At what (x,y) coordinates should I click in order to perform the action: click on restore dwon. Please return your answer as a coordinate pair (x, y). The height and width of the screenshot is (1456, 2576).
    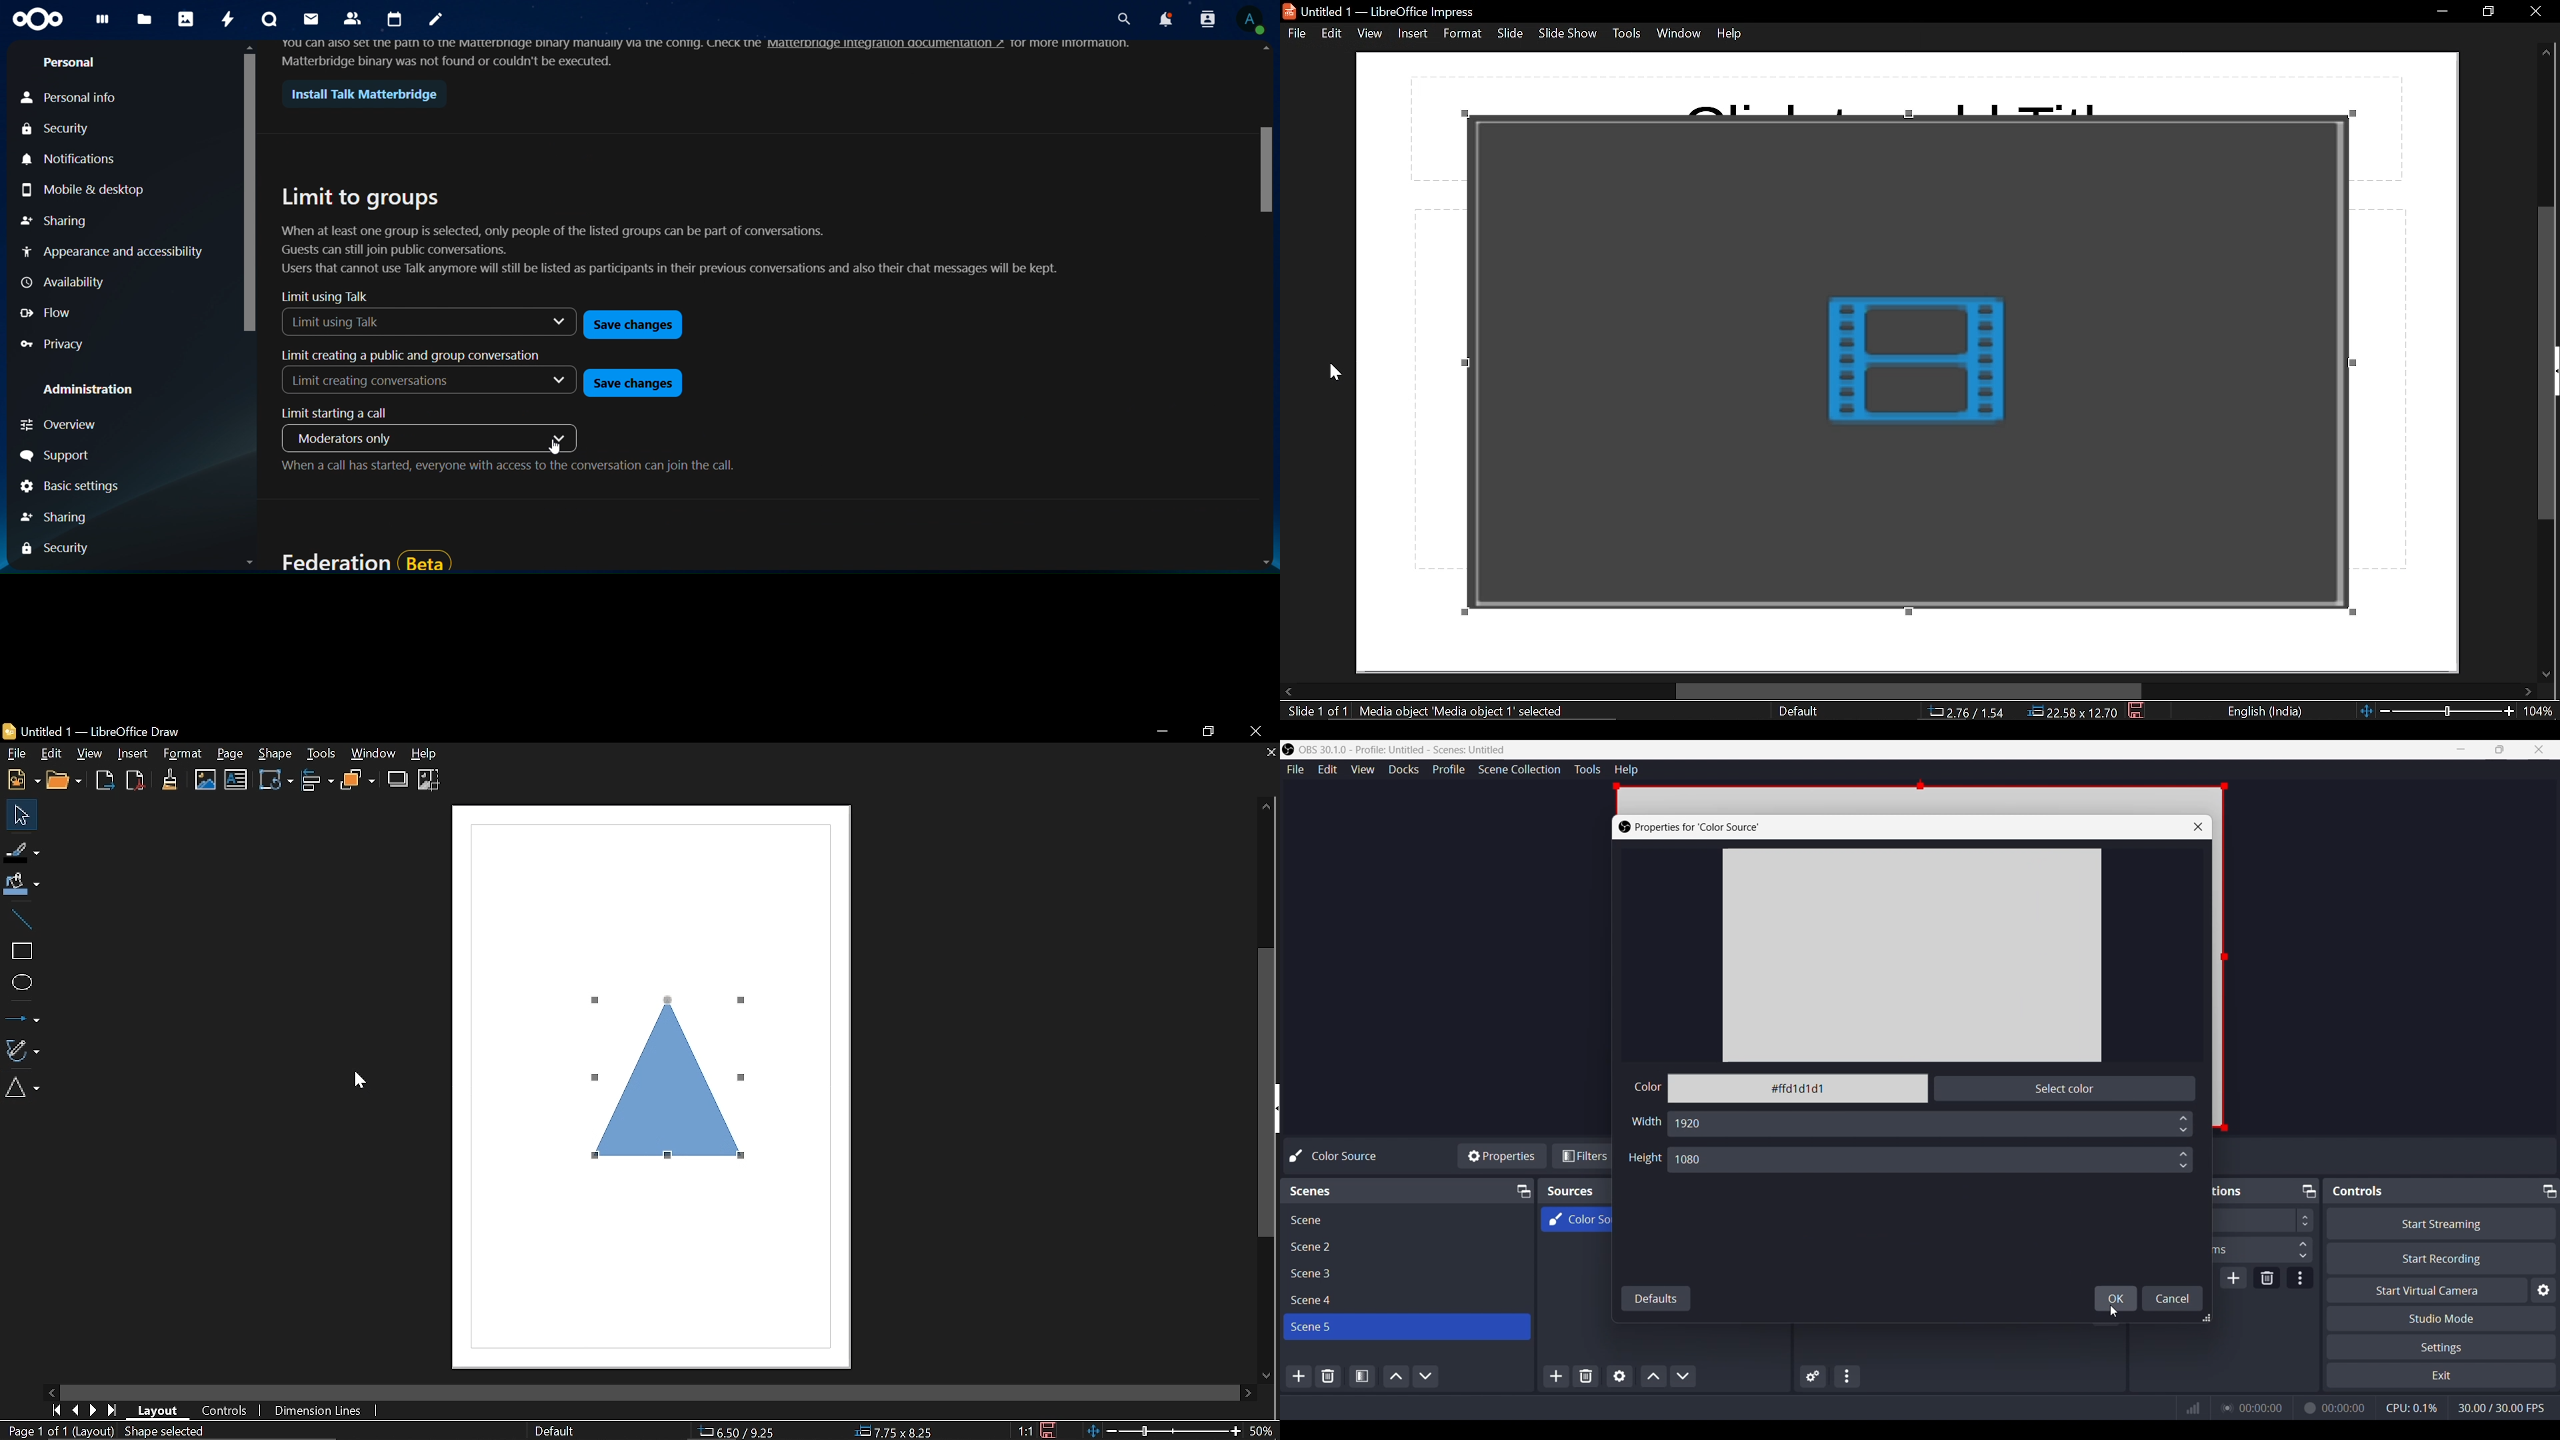
    Looking at the image, I should click on (1209, 733).